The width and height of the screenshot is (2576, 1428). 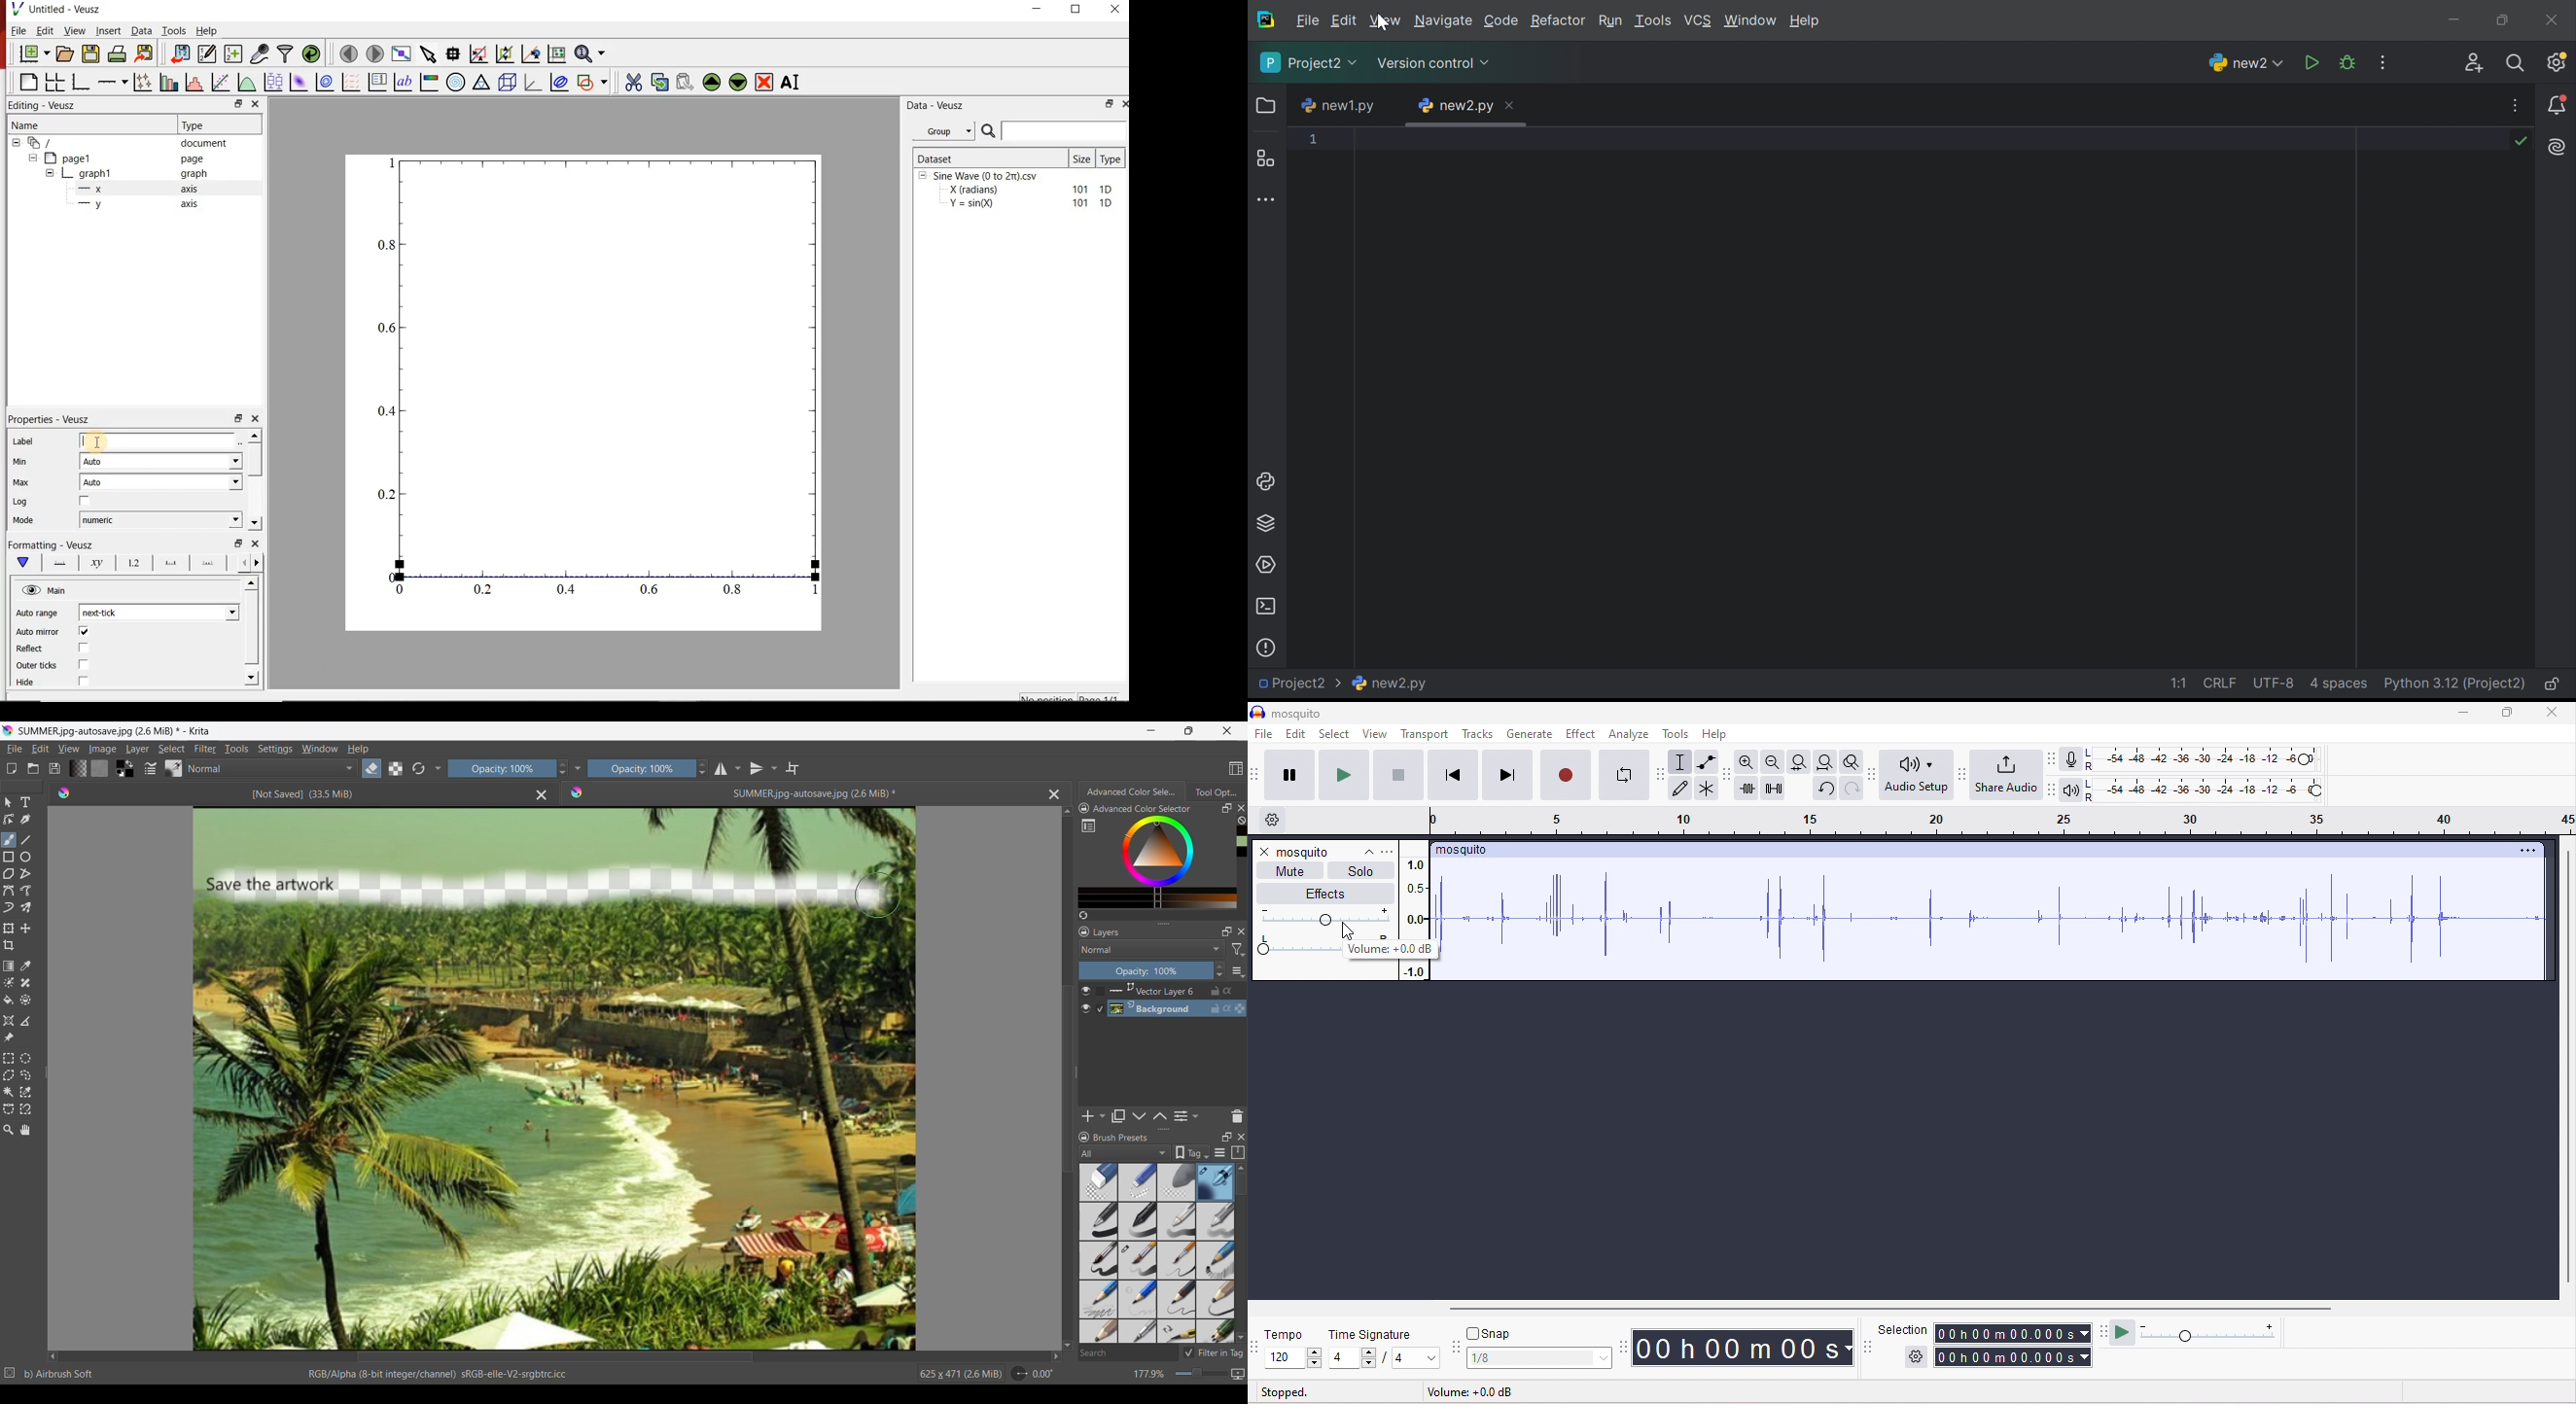 What do you see at coordinates (1152, 949) in the screenshot?
I see `Layer mode options` at bounding box center [1152, 949].